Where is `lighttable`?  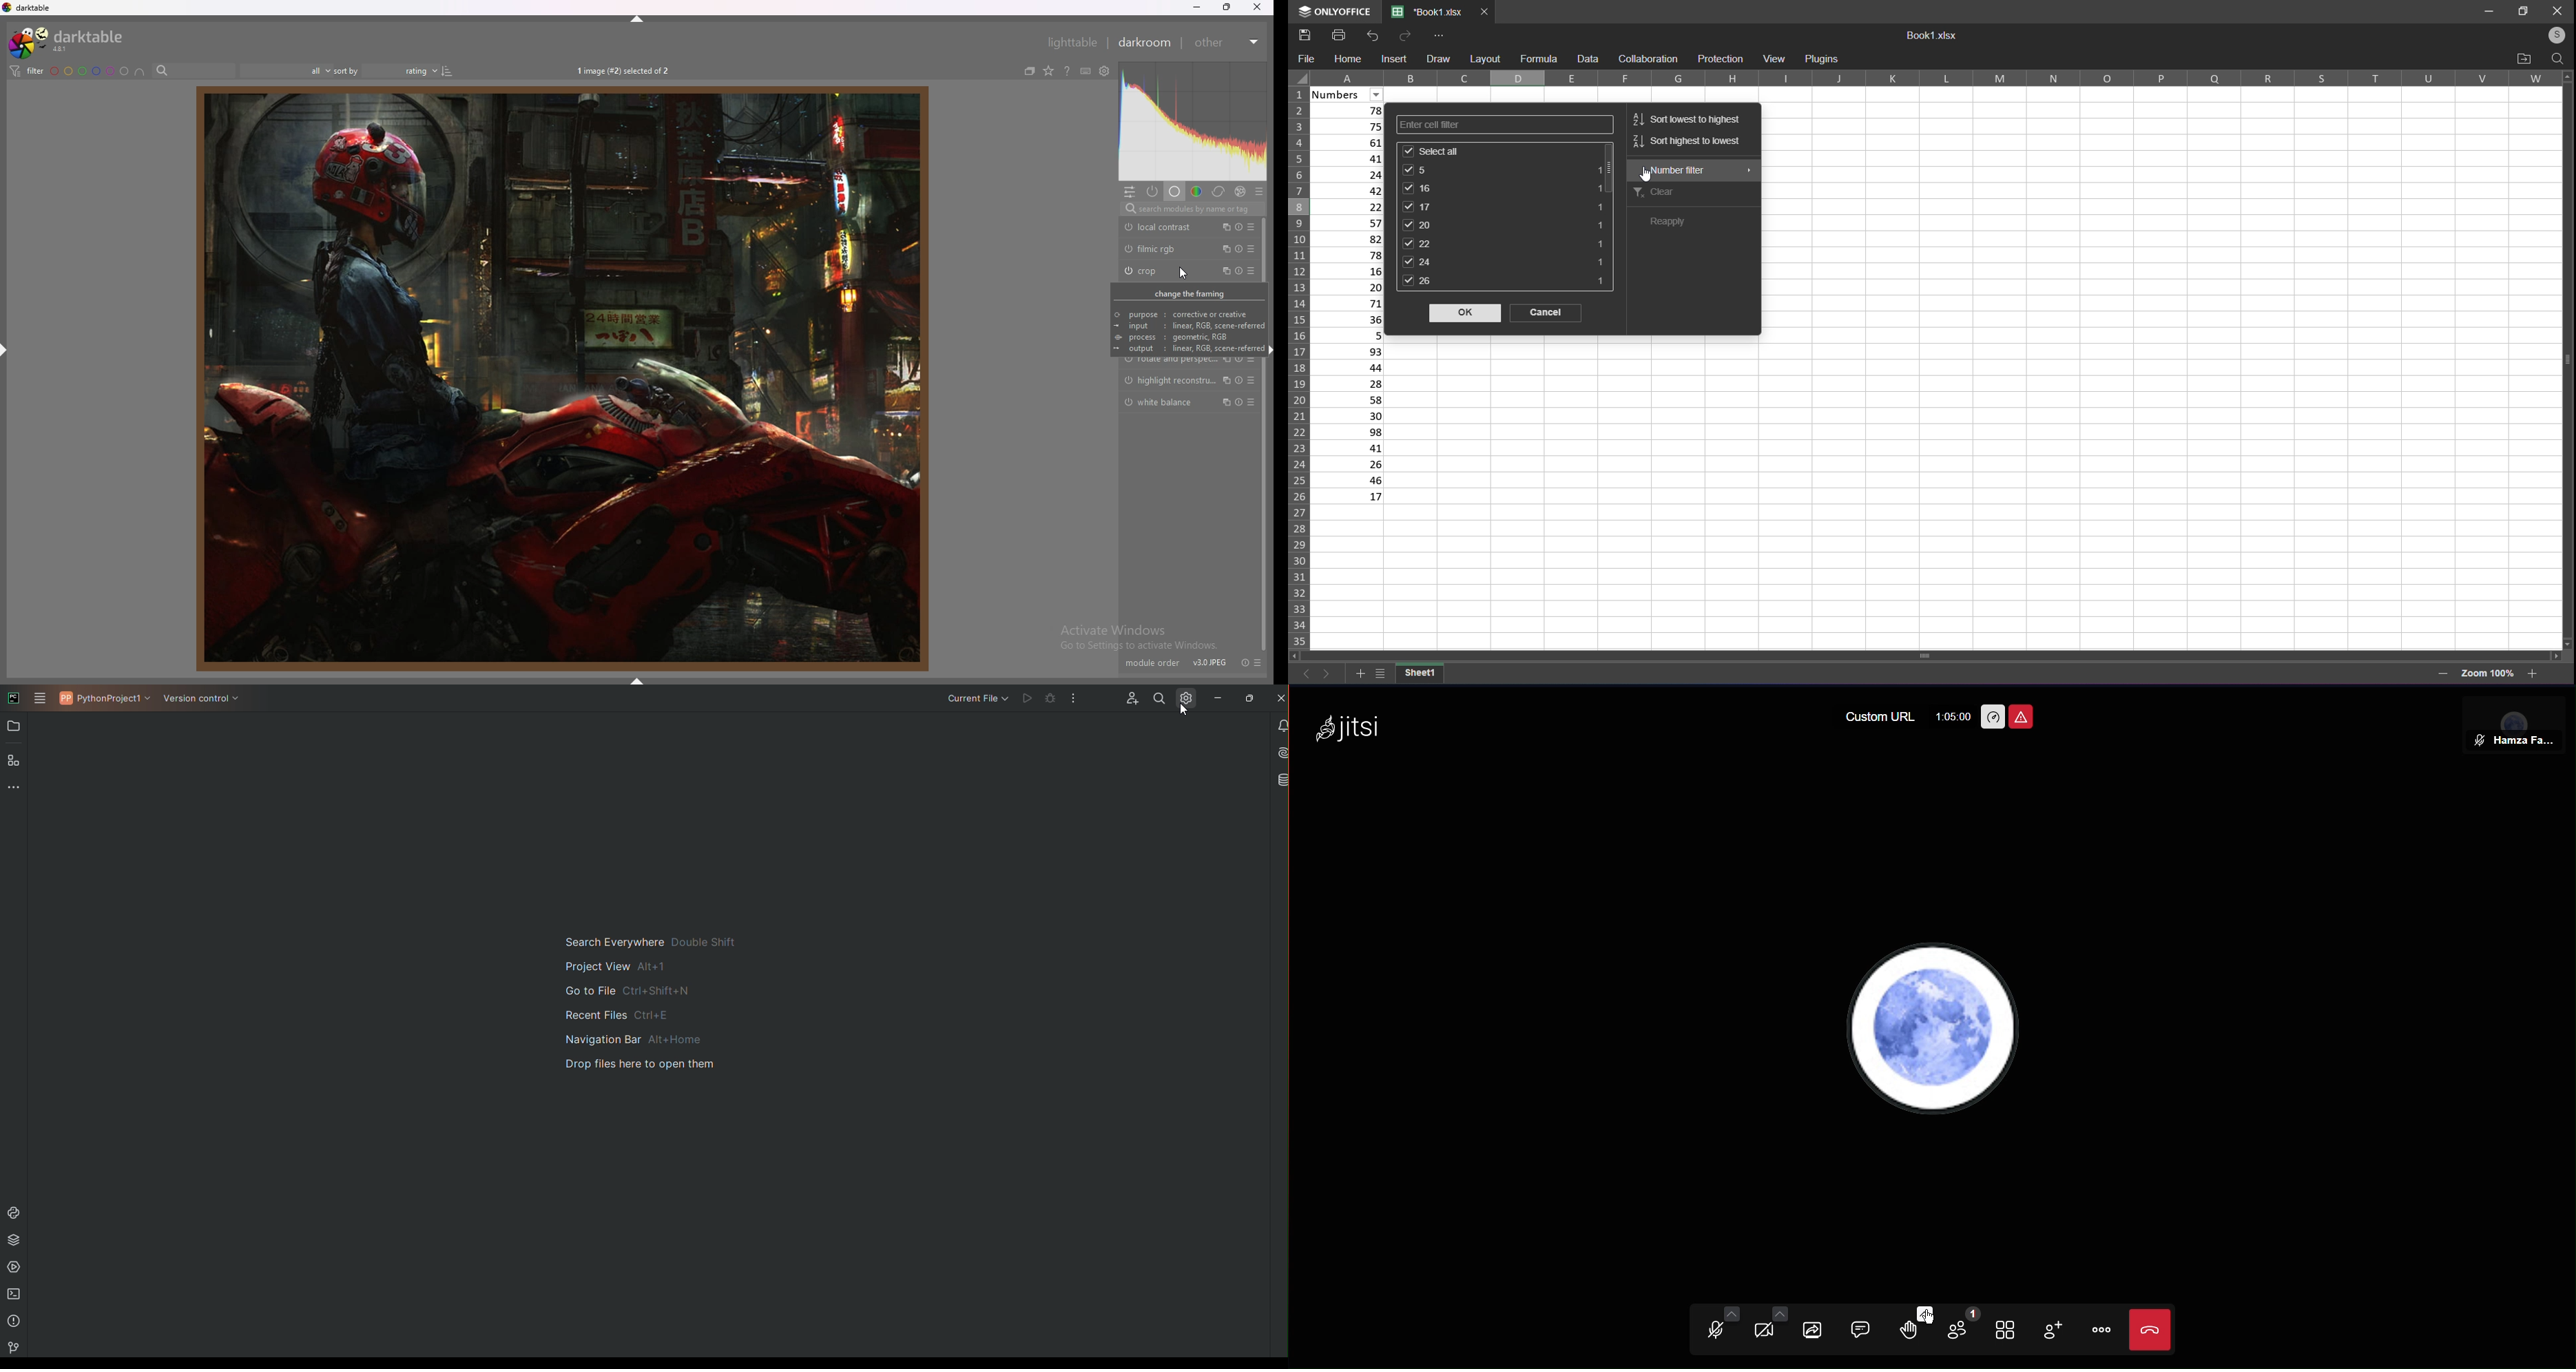
lighttable is located at coordinates (1072, 42).